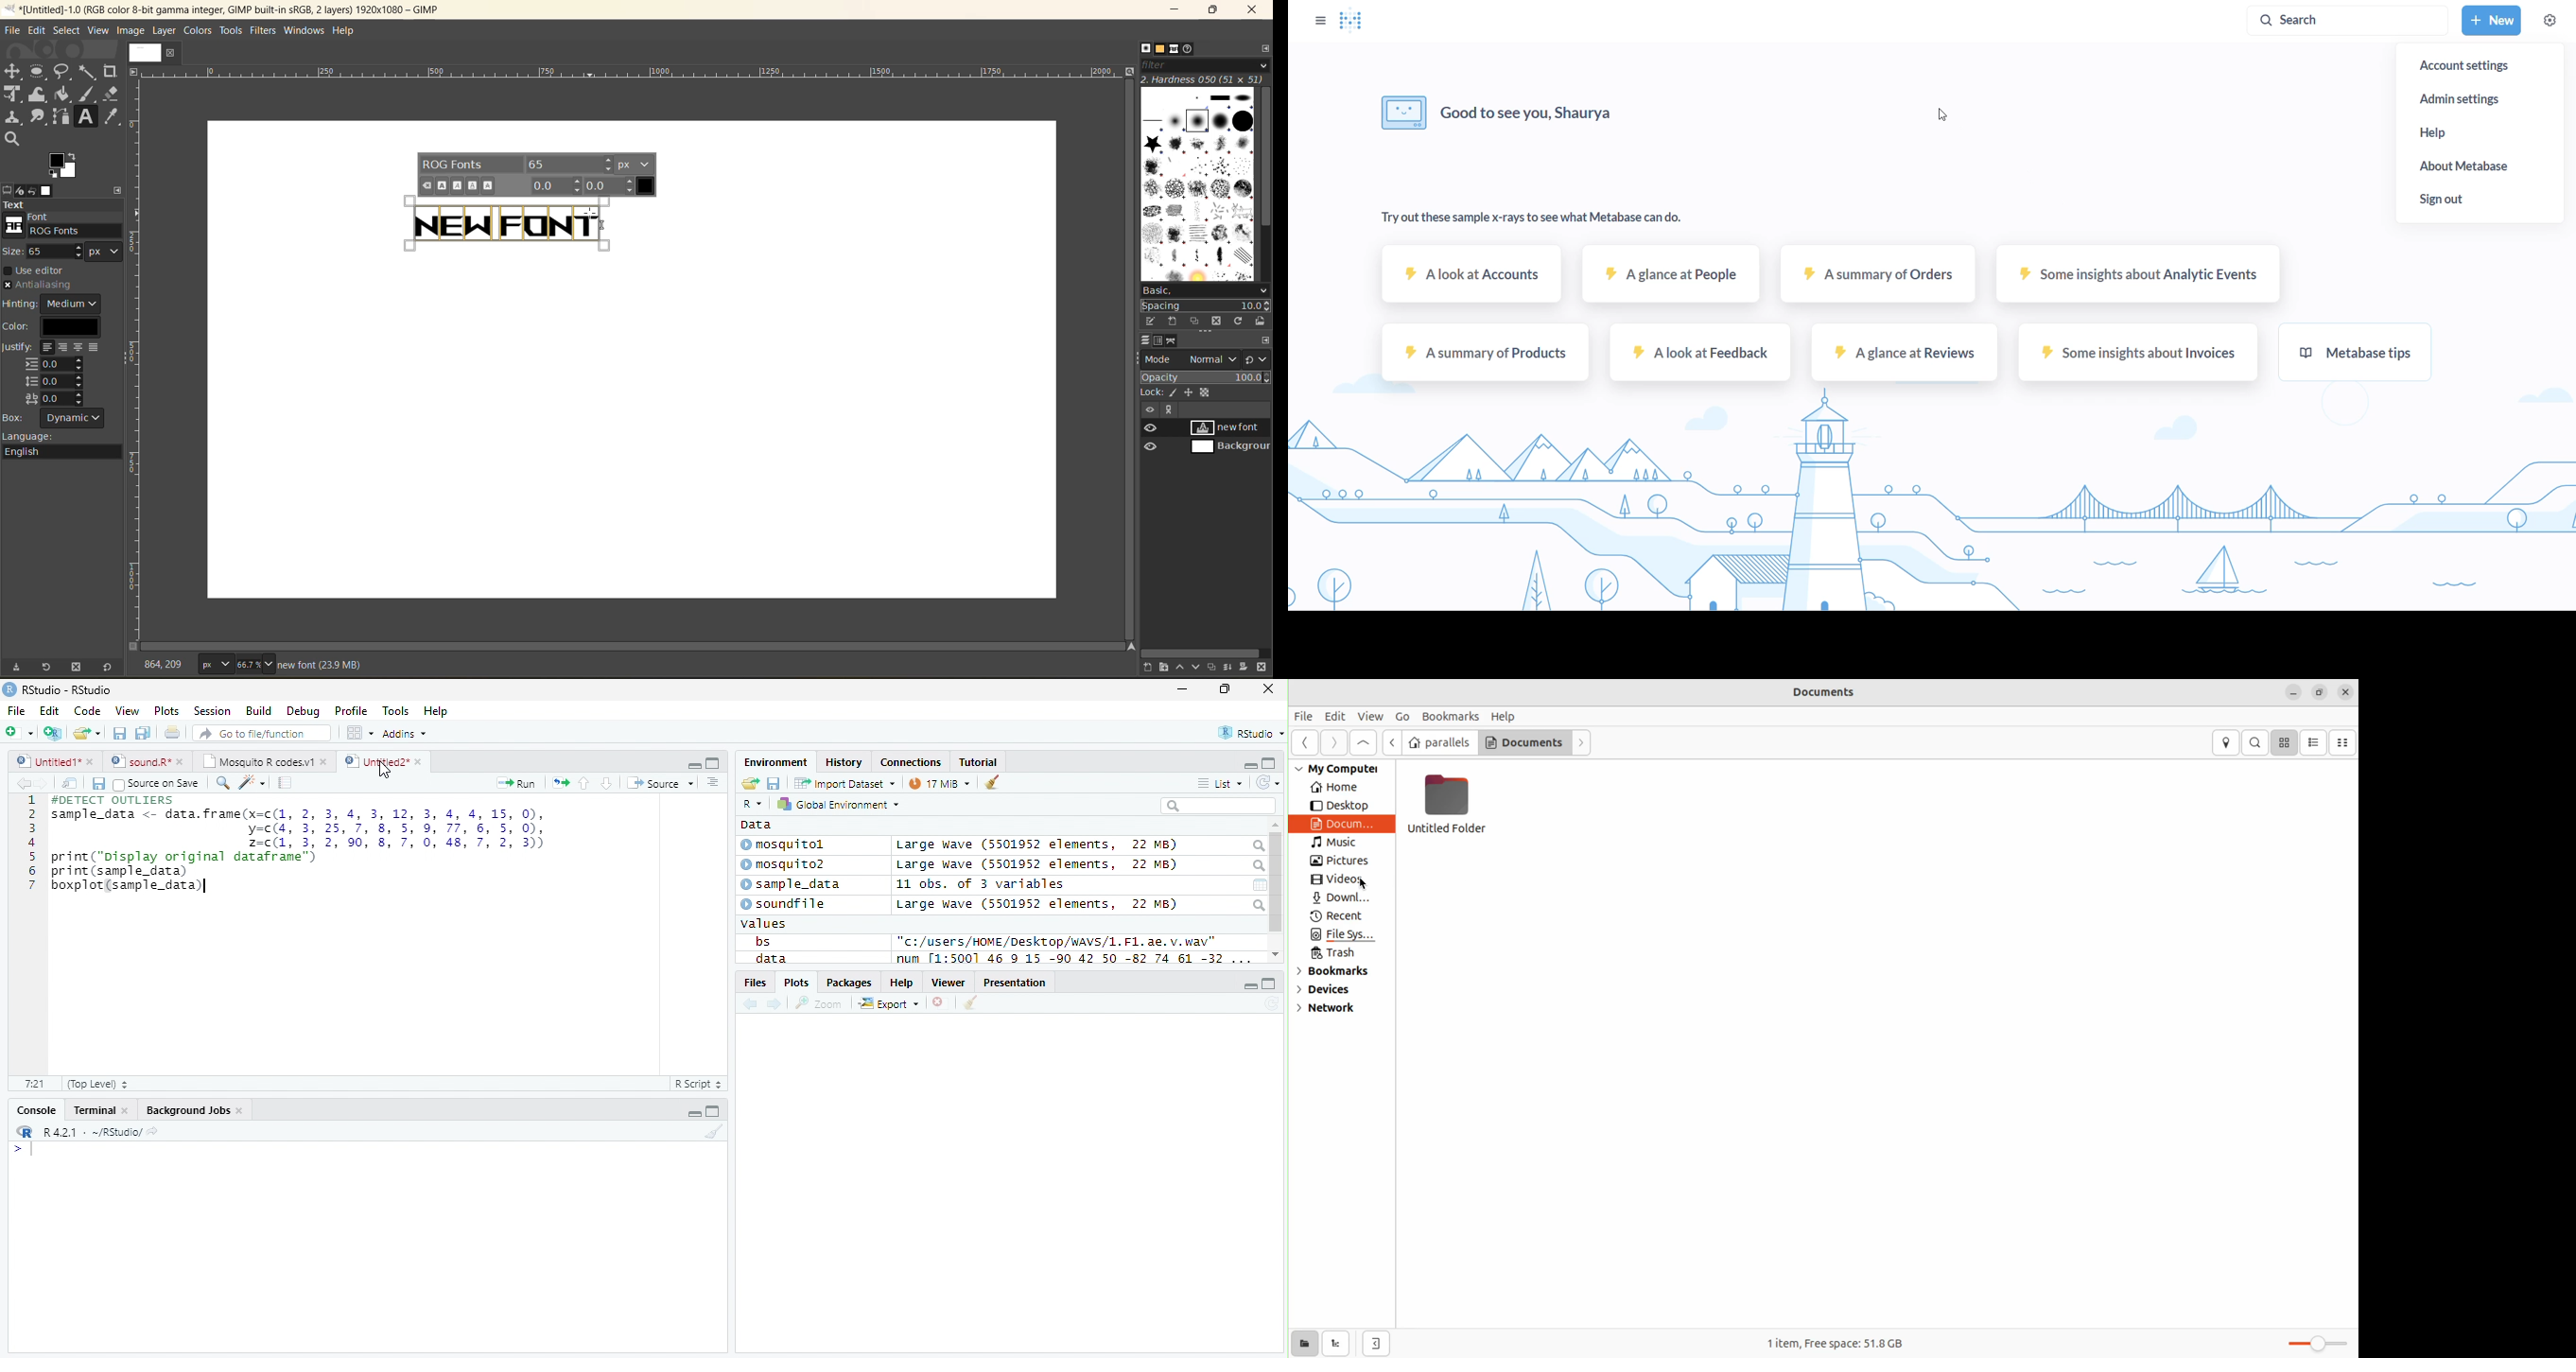 This screenshot has width=2576, height=1372. I want to click on Compile report, so click(286, 783).